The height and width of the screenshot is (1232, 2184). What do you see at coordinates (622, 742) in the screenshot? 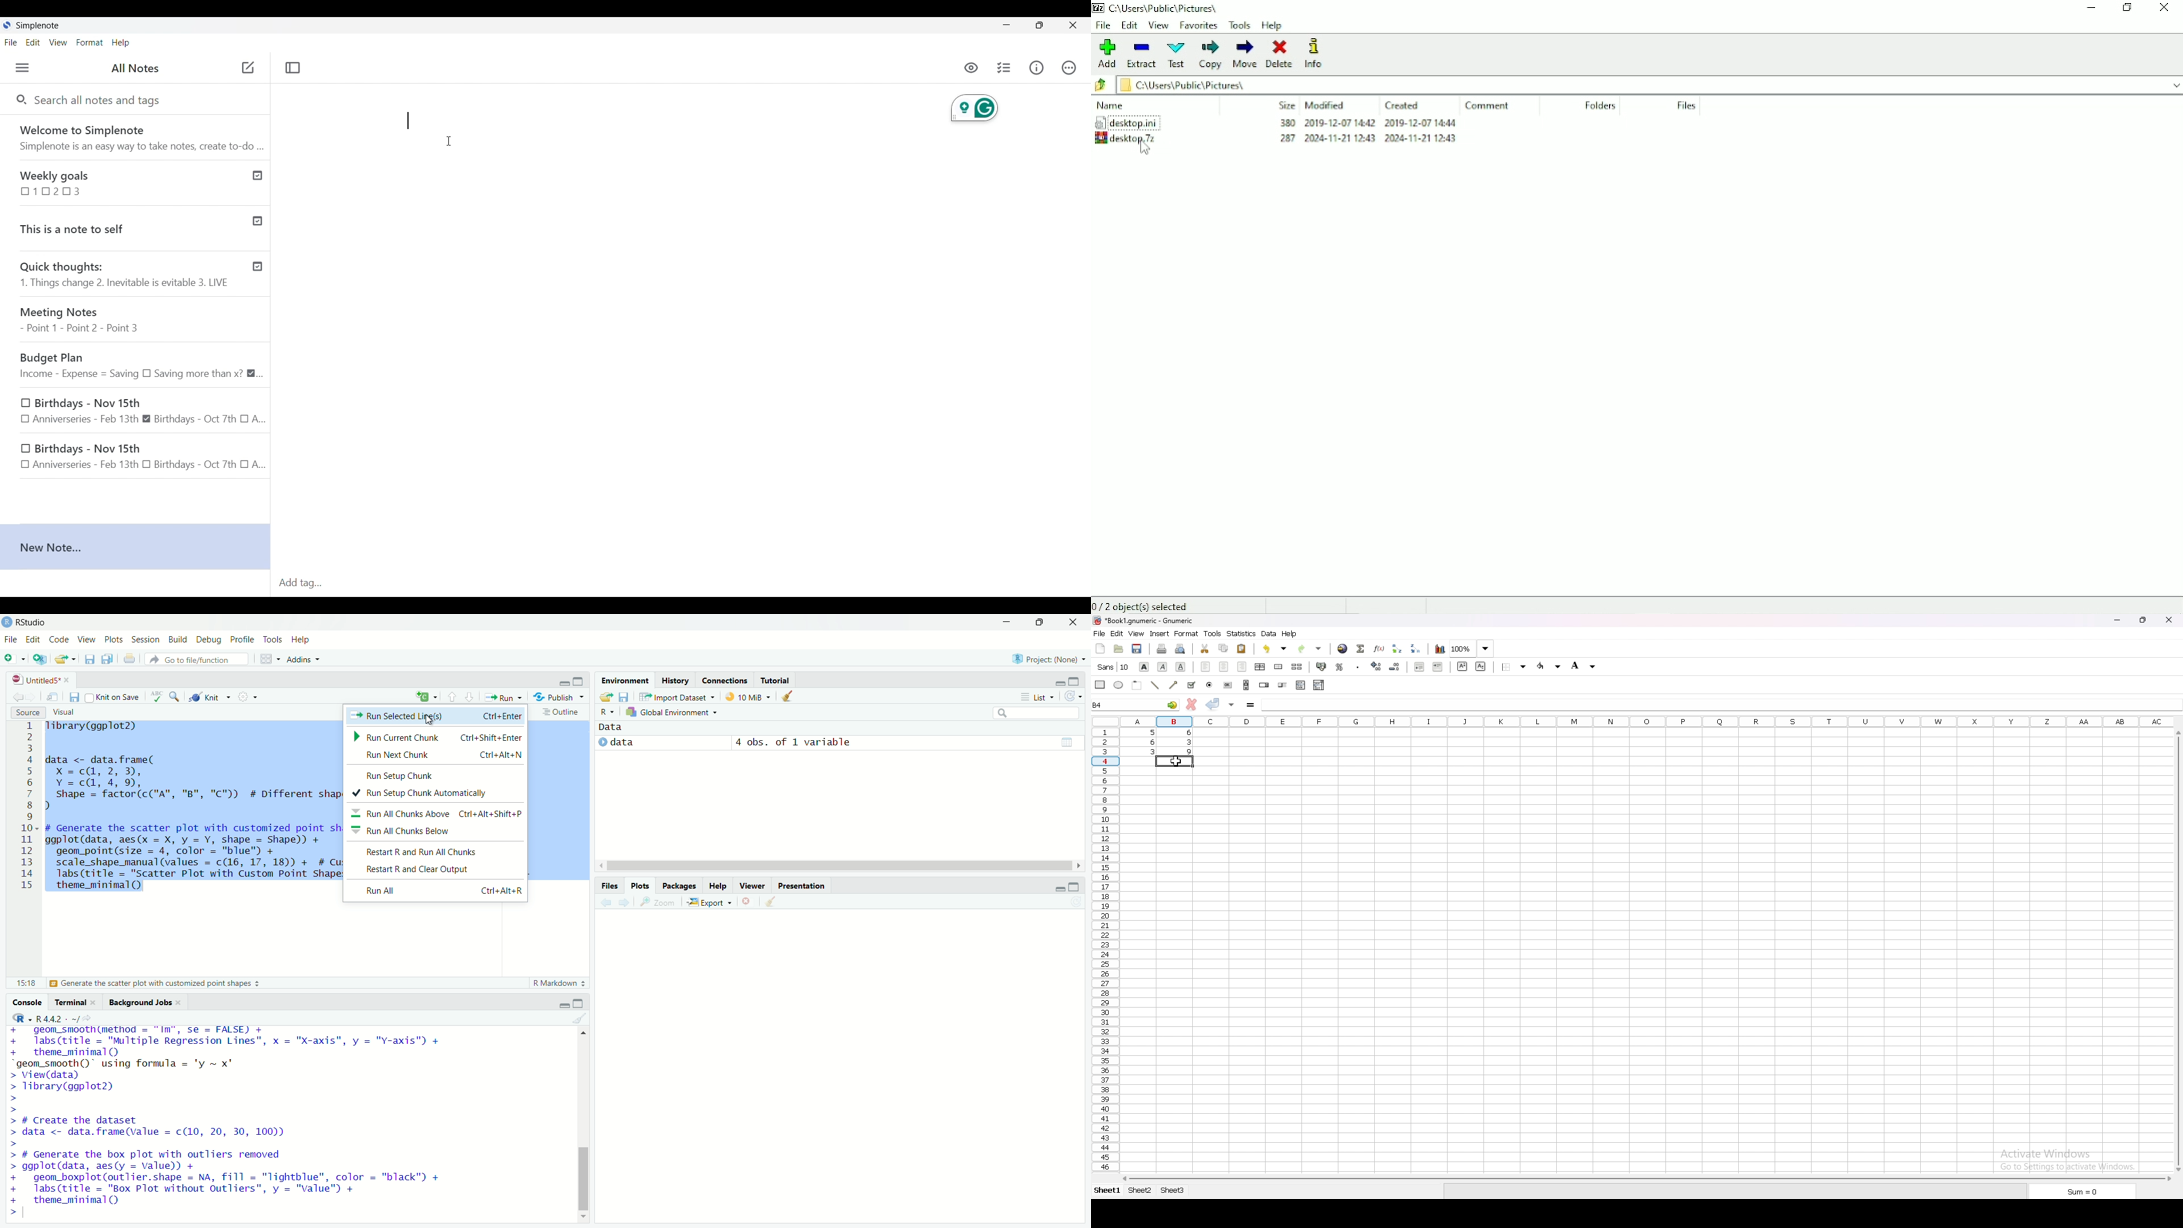
I see `data` at bounding box center [622, 742].